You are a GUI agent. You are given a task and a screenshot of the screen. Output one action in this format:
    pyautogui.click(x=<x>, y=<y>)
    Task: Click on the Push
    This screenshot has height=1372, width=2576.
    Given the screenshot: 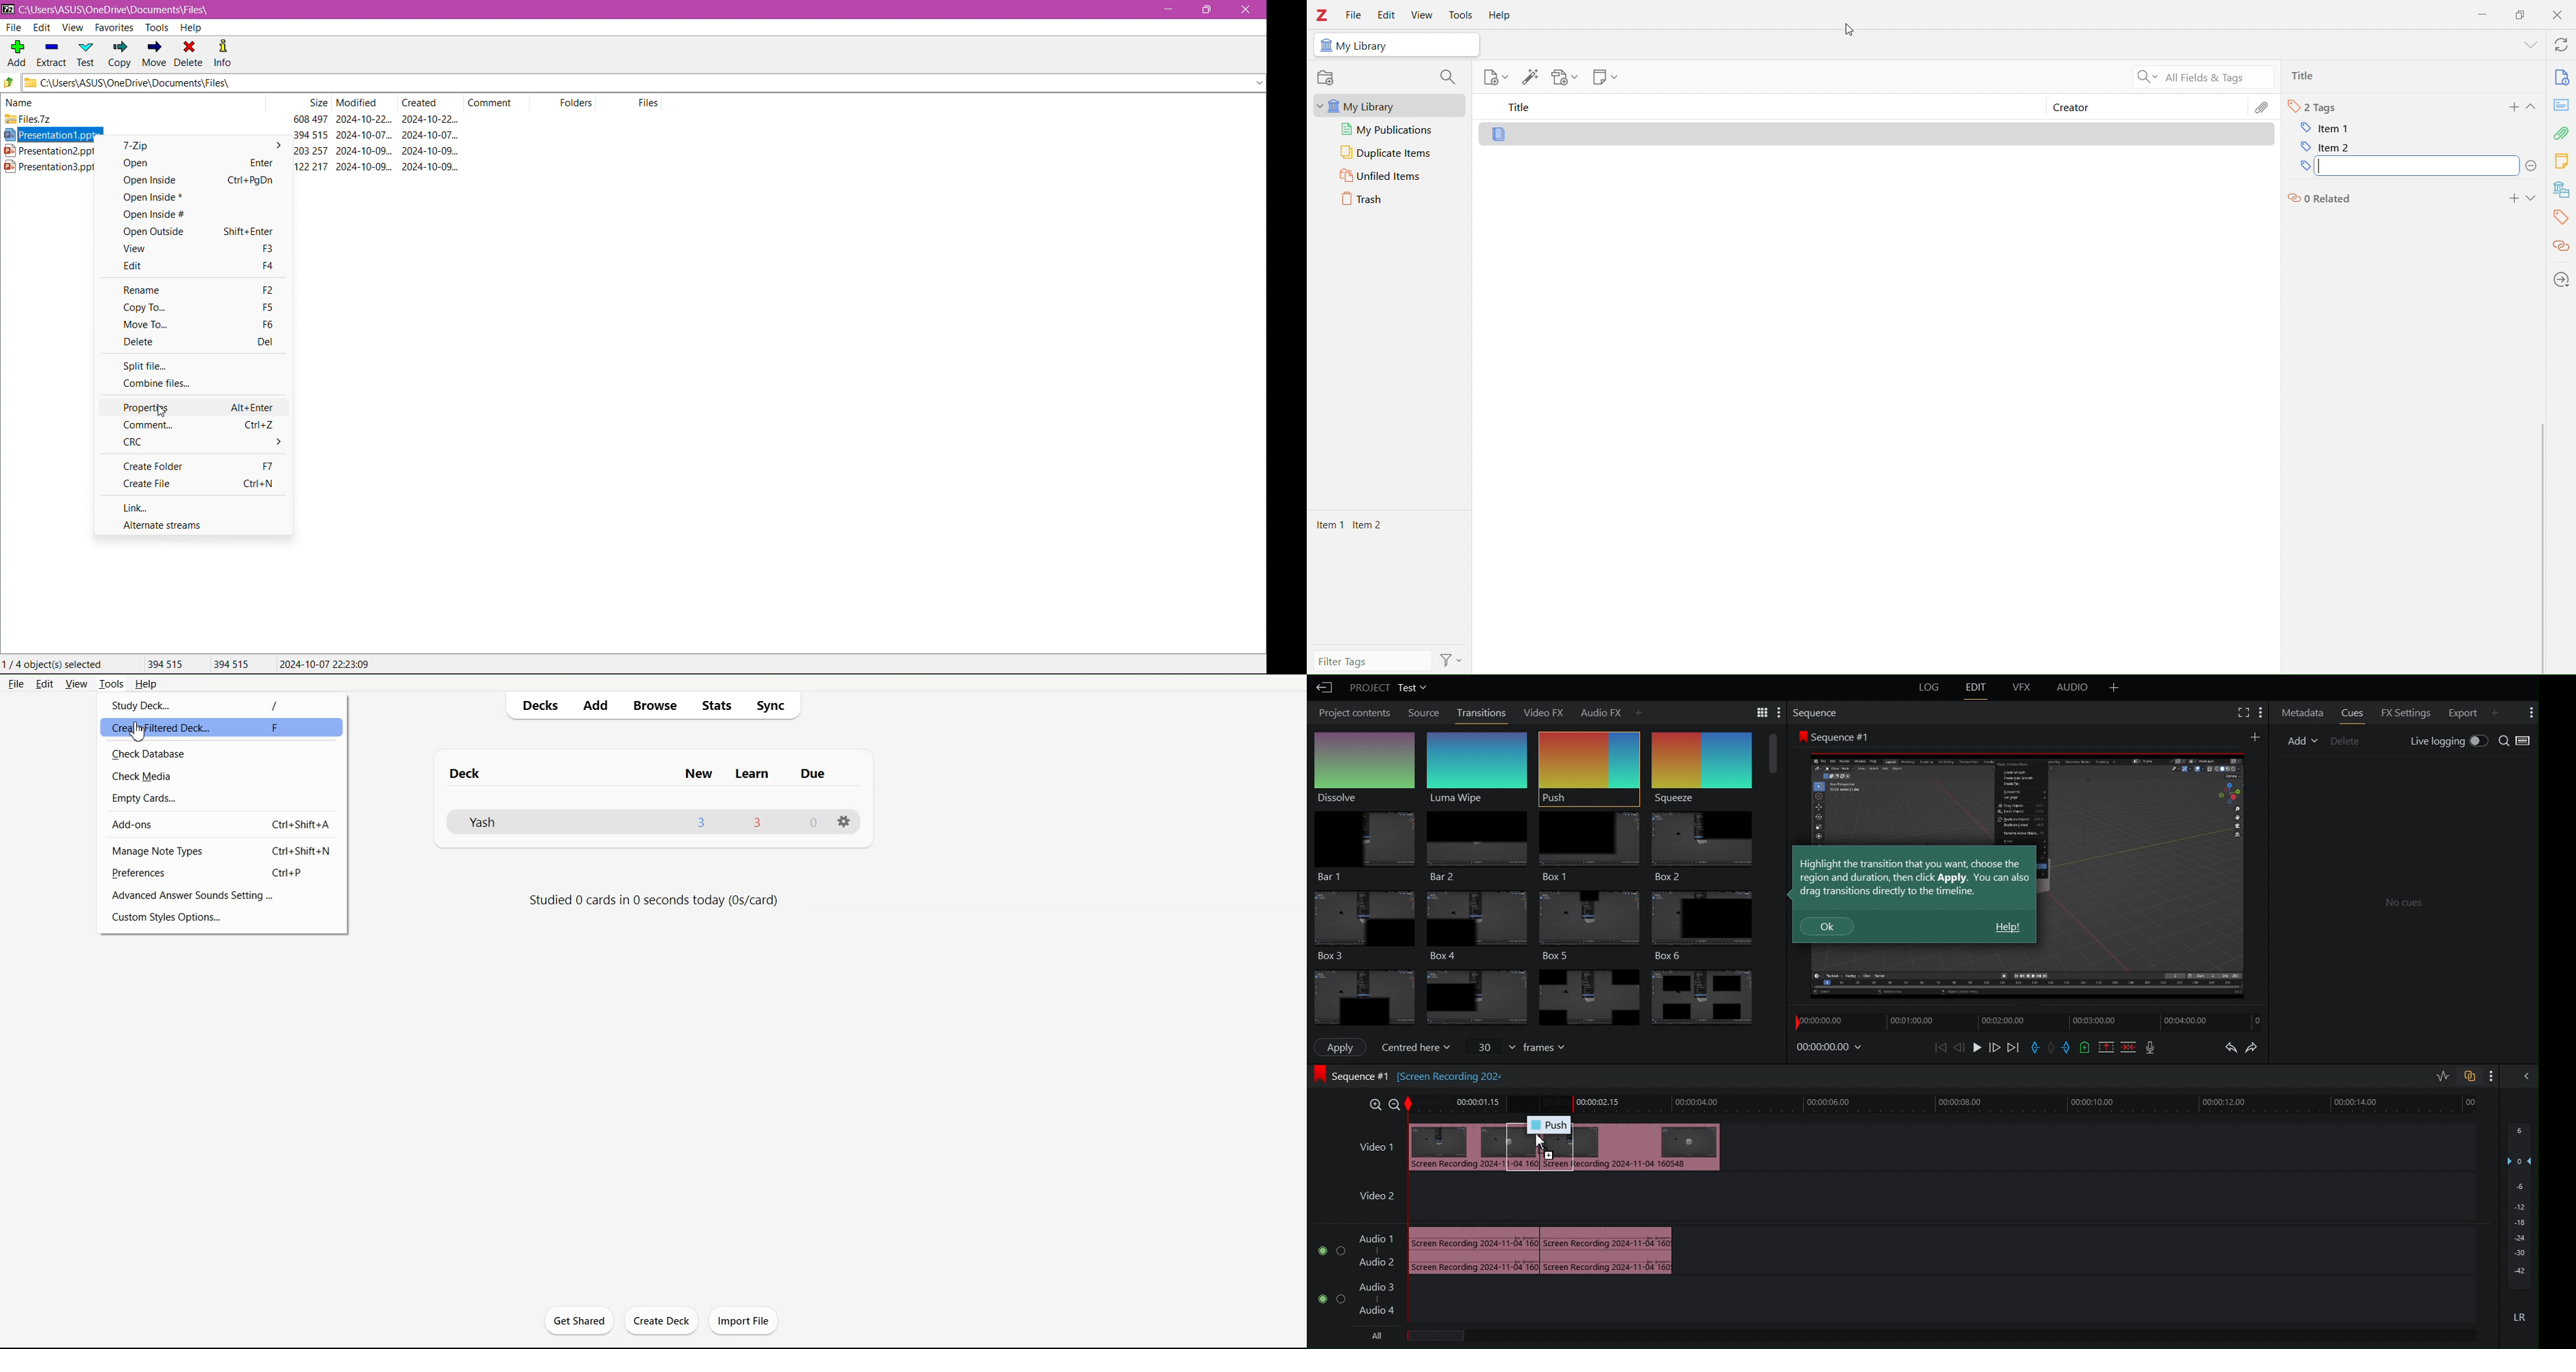 What is the action you would take?
    pyautogui.click(x=1588, y=768)
    